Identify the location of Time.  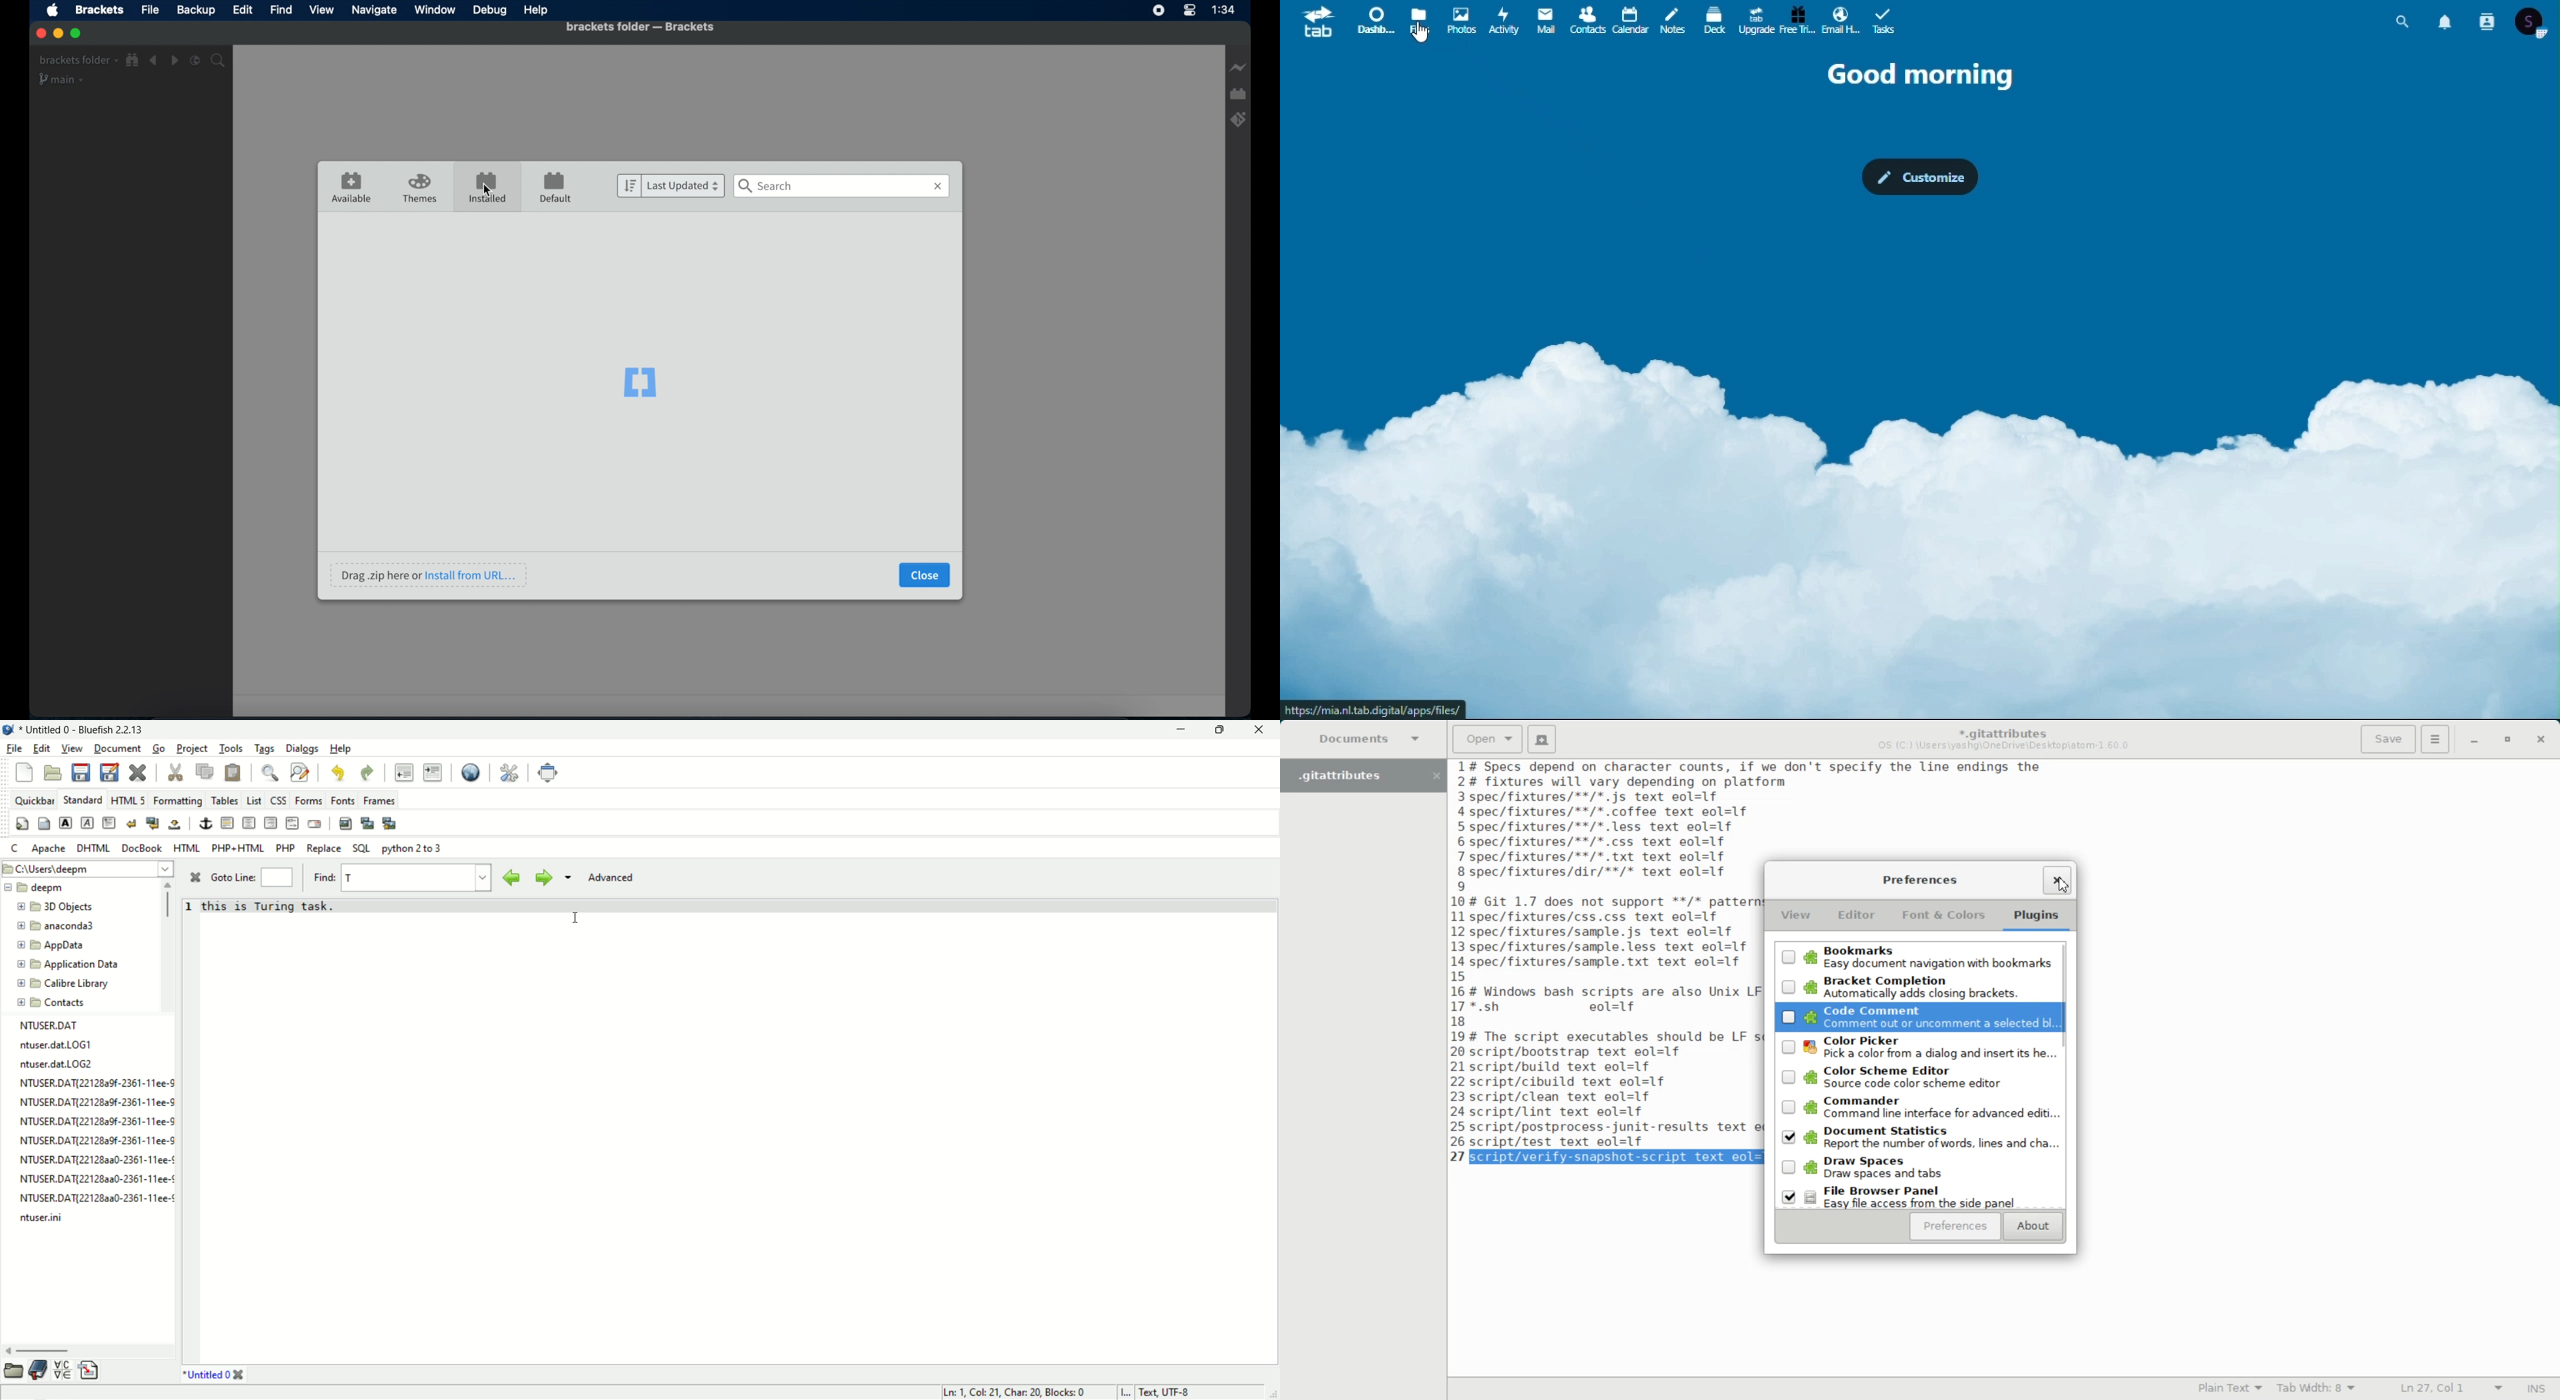
(1223, 9).